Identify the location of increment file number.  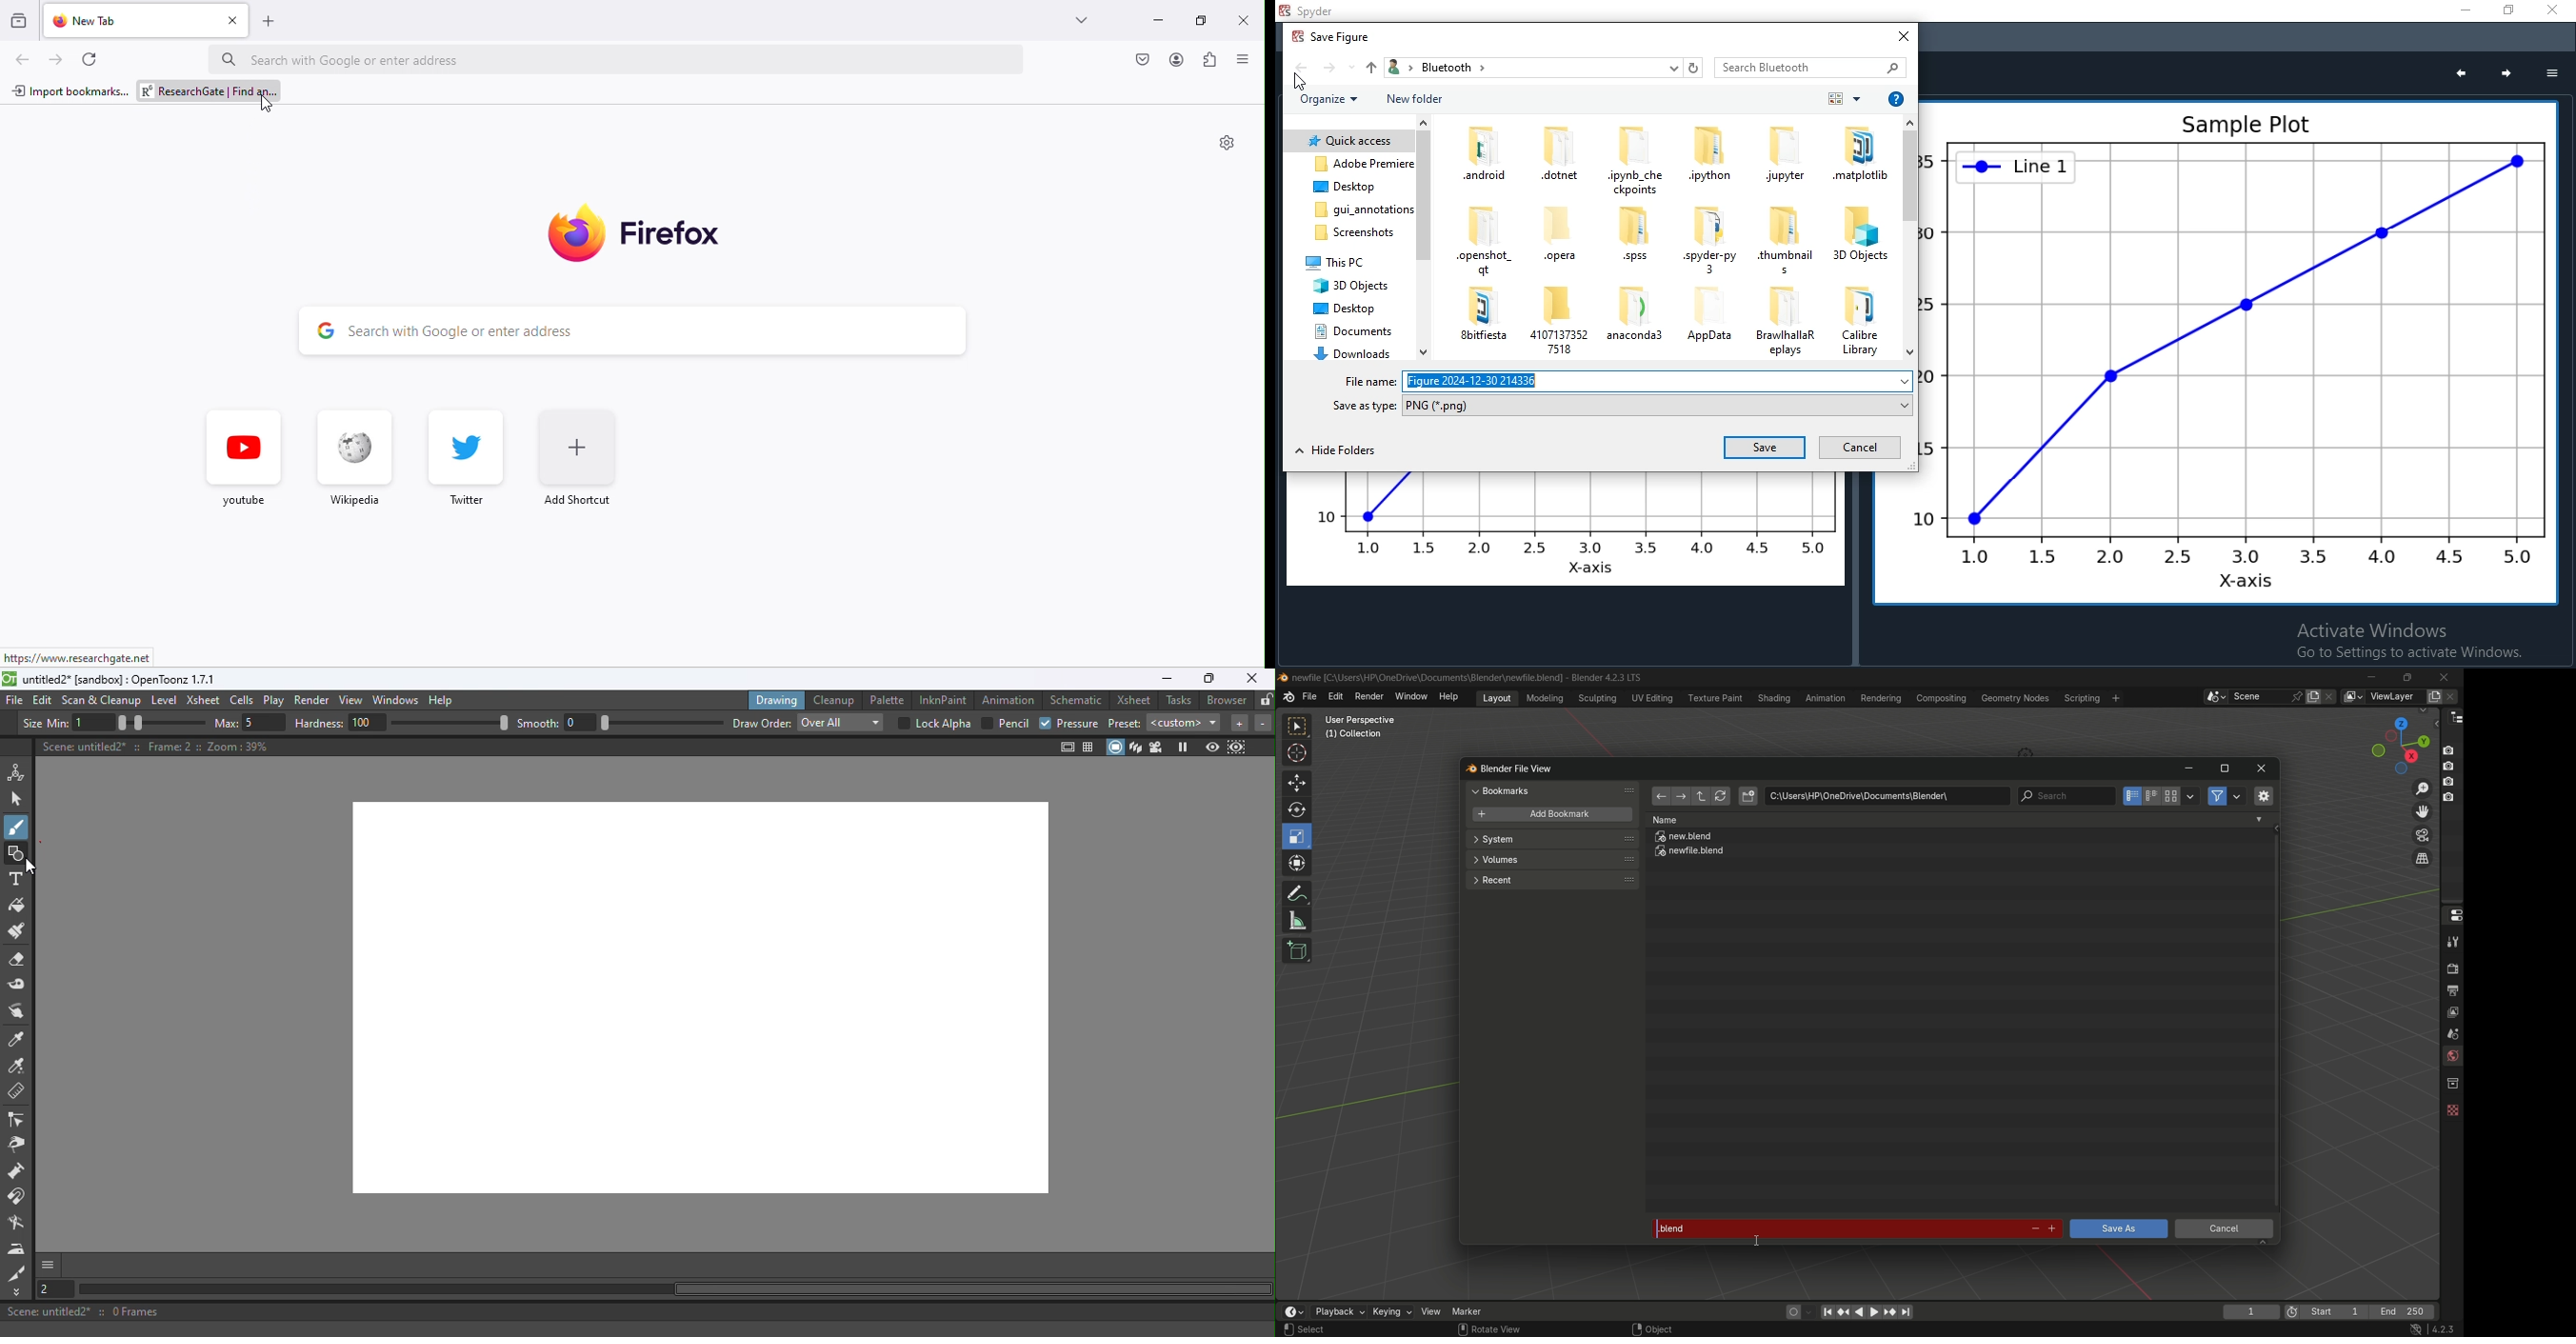
(2053, 1229).